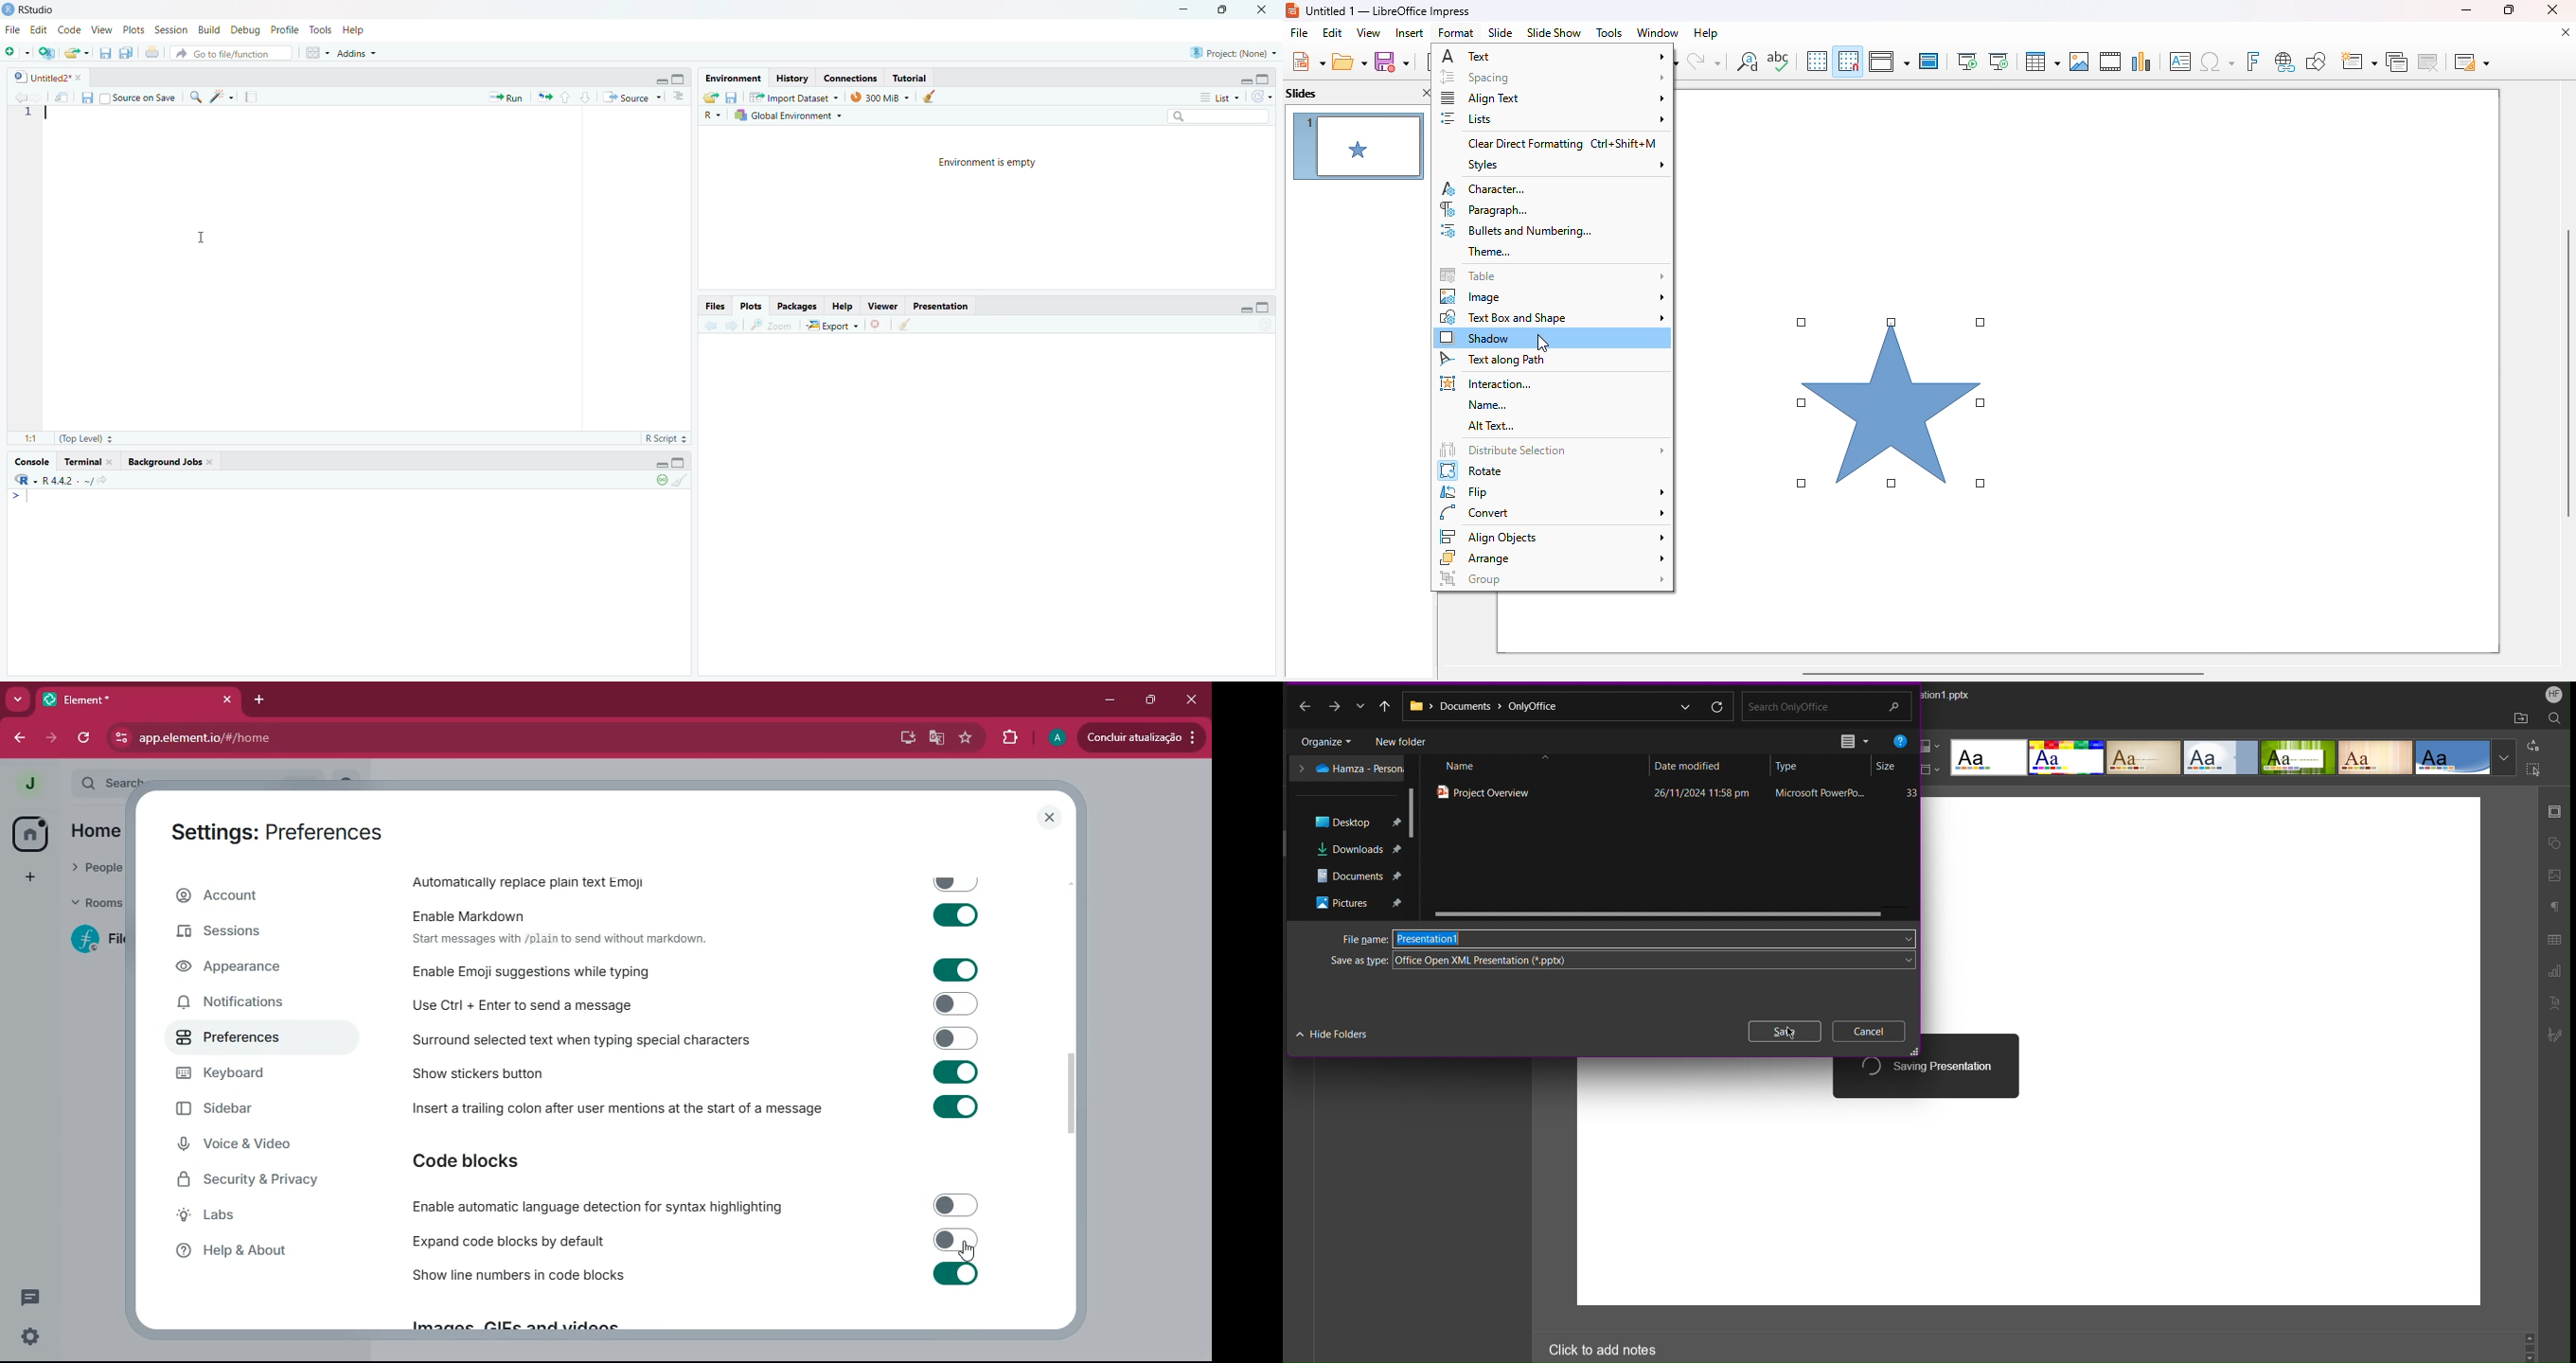 The width and height of the screenshot is (2576, 1372). Describe the element at coordinates (1233, 51) in the screenshot. I see ` project: (None)` at that location.